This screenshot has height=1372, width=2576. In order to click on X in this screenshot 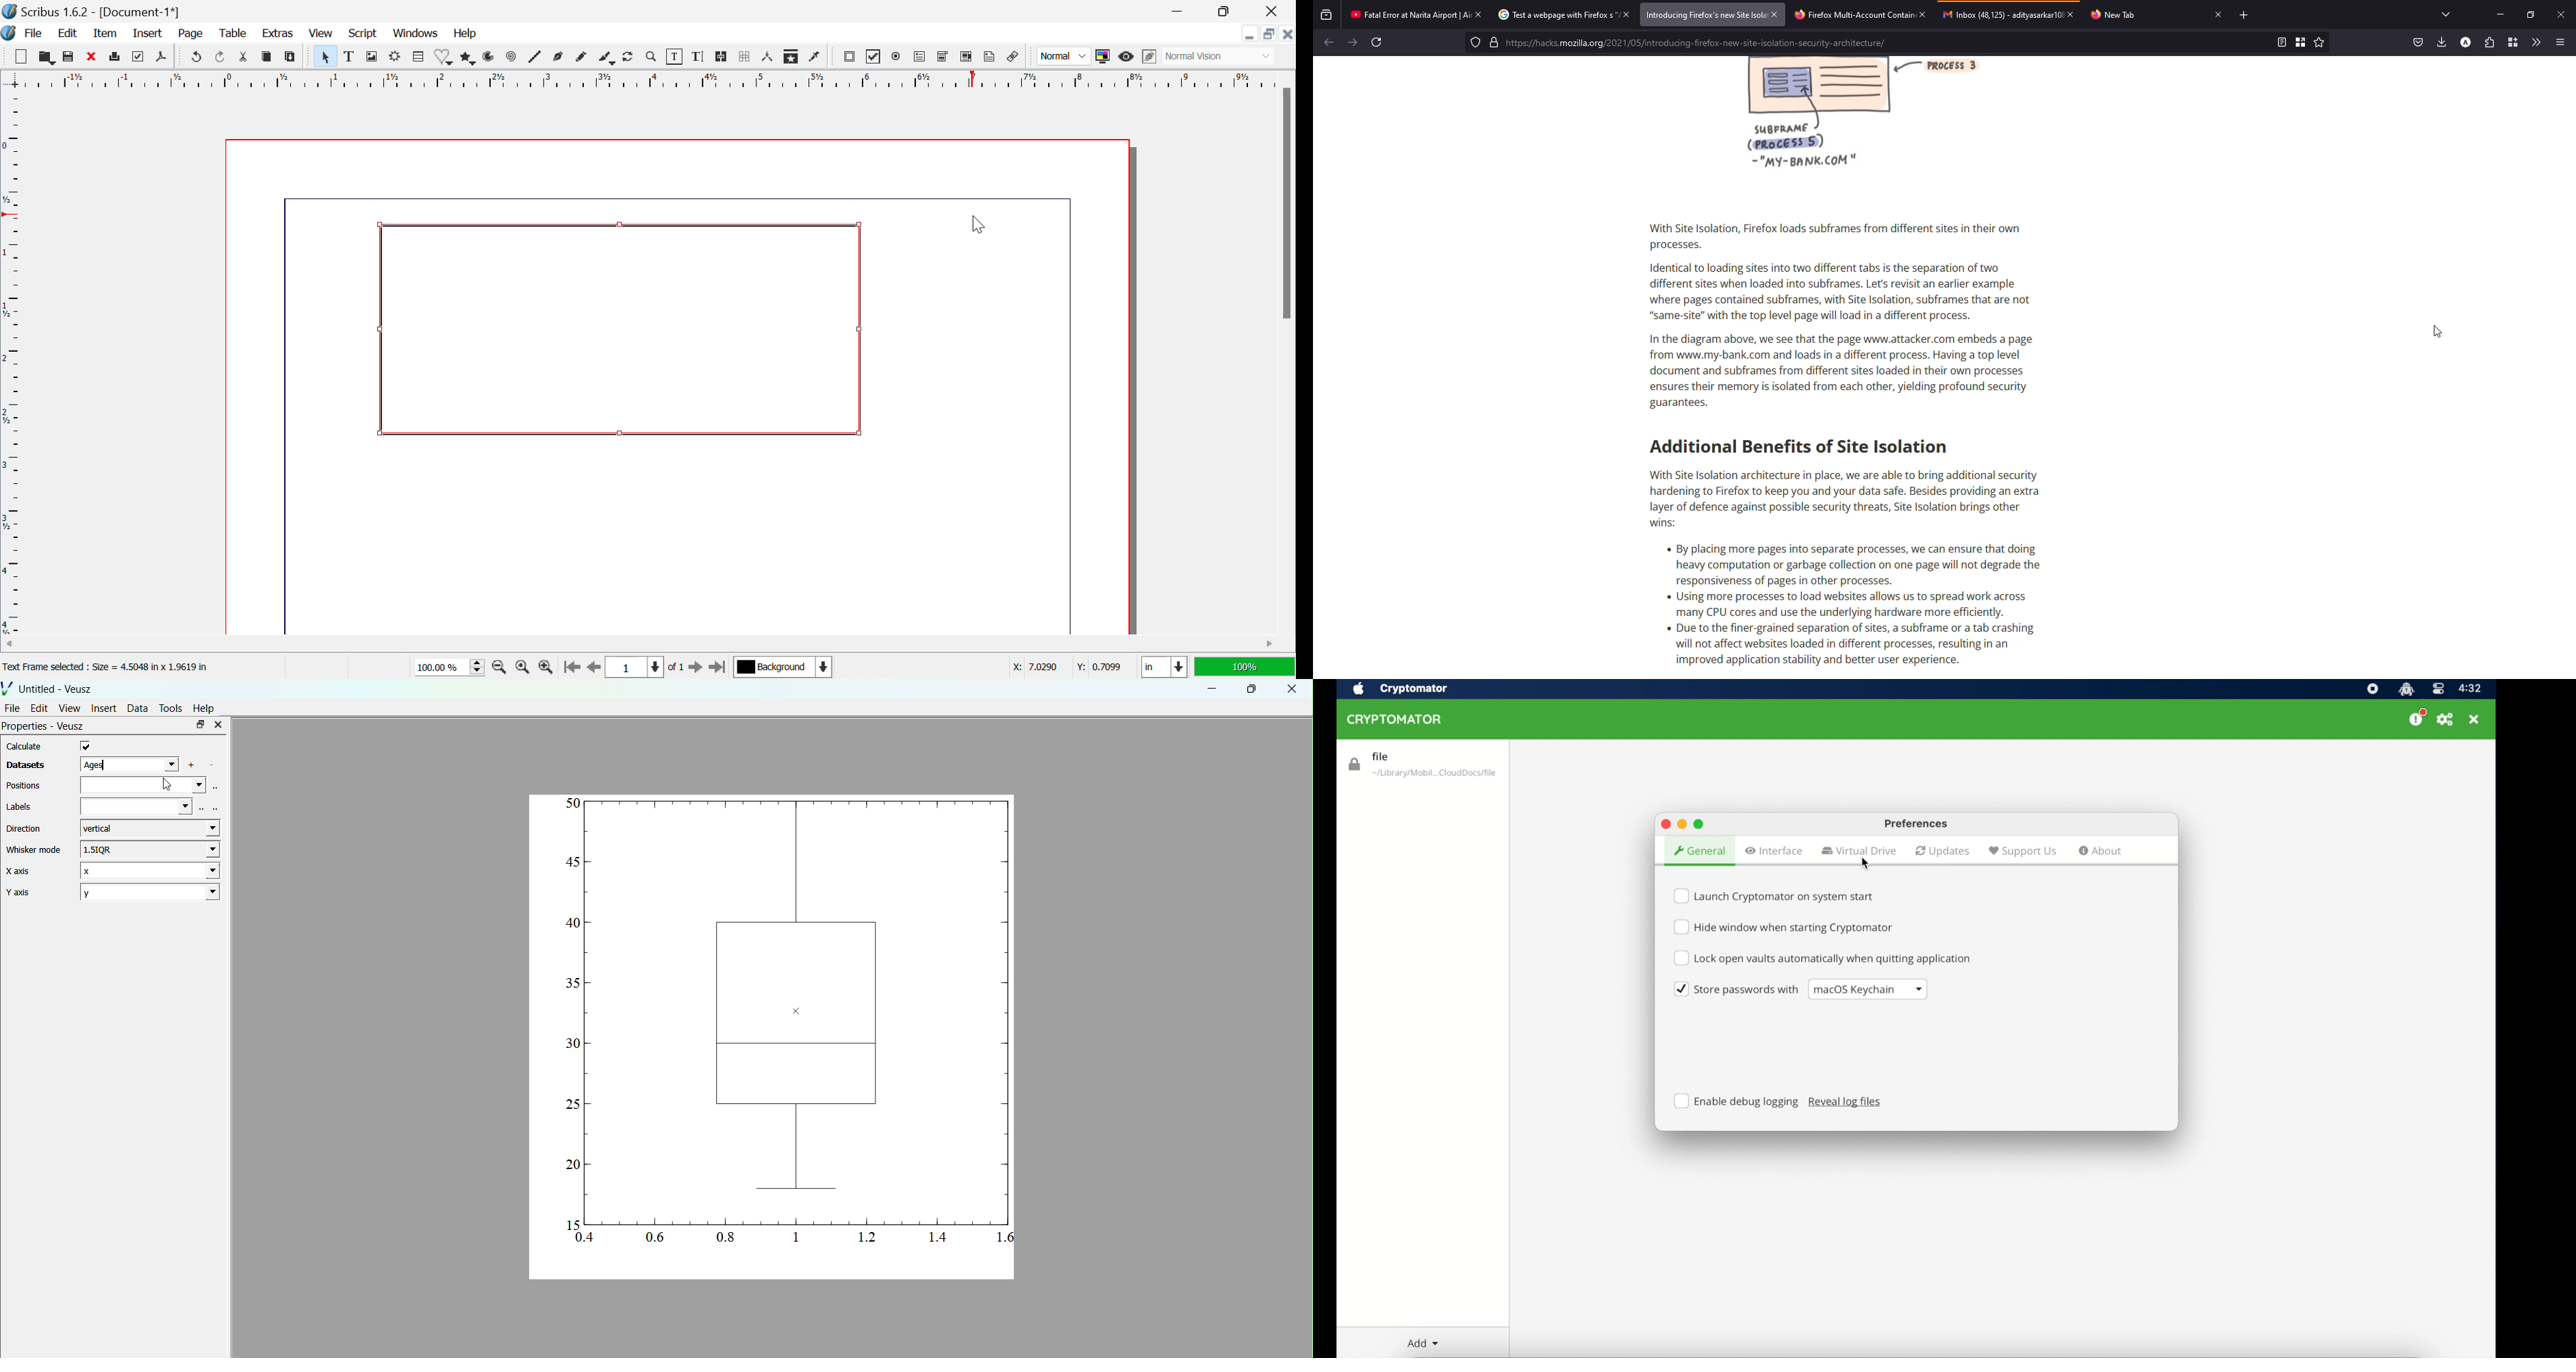, I will do `click(149, 870)`.